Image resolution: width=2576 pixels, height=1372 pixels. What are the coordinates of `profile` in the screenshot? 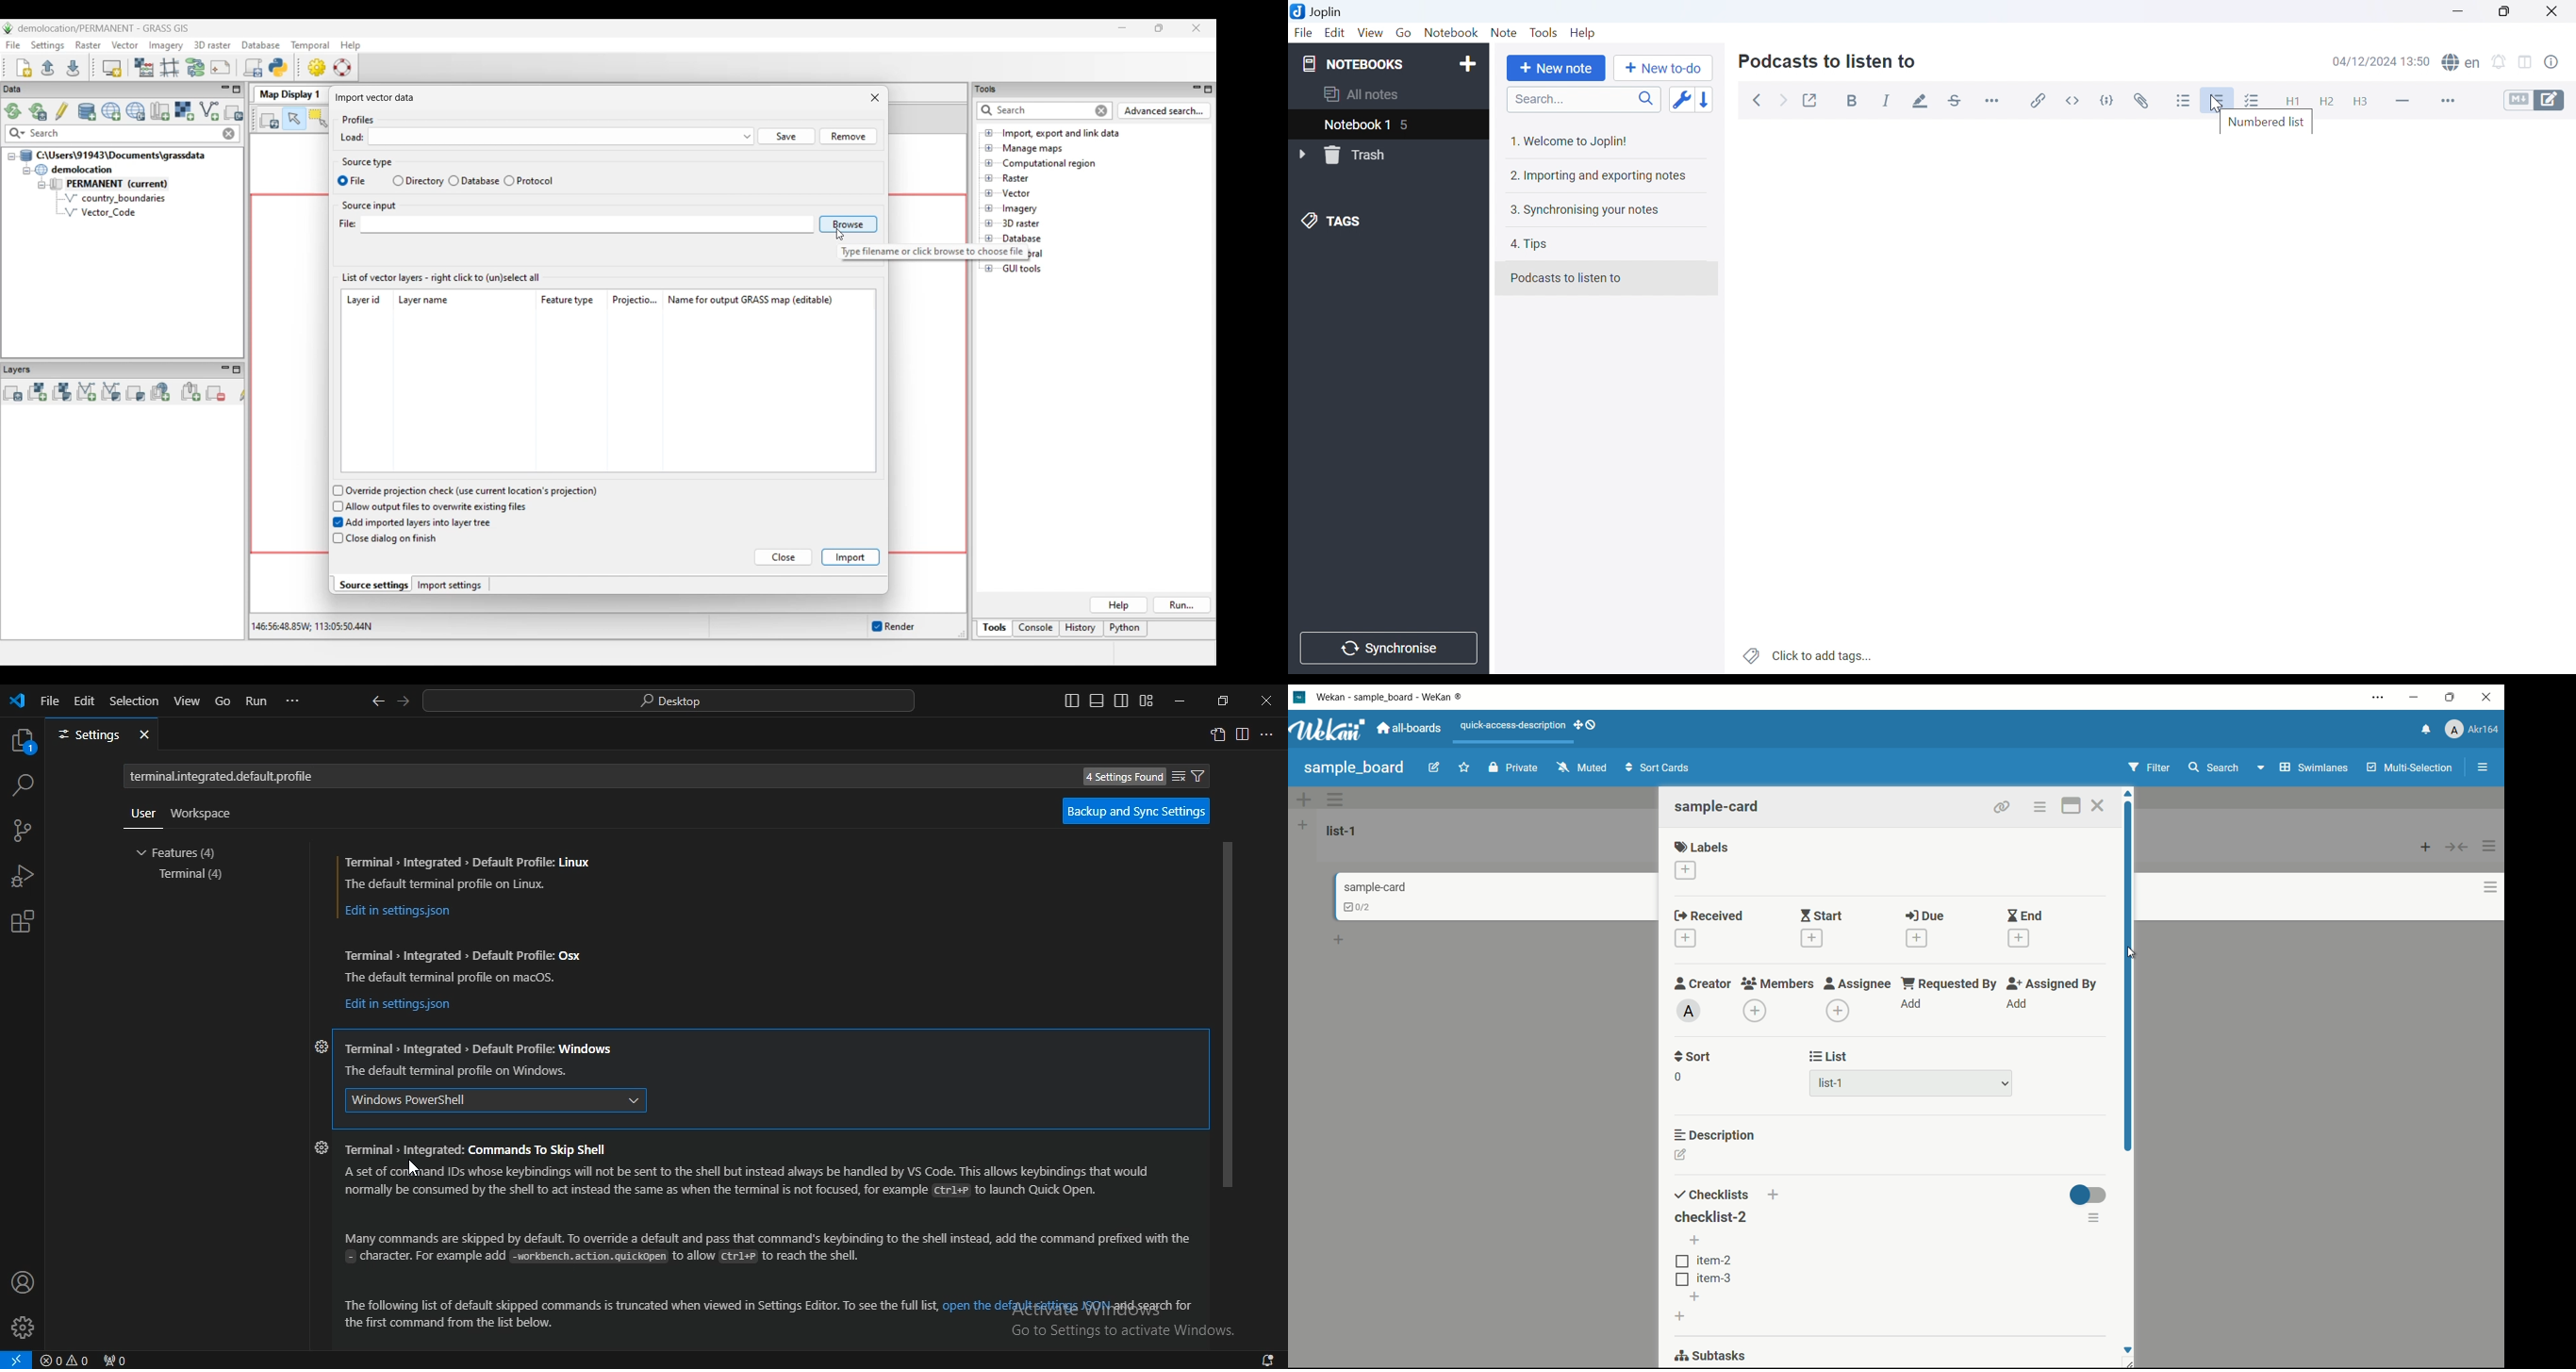 It's located at (2475, 729).